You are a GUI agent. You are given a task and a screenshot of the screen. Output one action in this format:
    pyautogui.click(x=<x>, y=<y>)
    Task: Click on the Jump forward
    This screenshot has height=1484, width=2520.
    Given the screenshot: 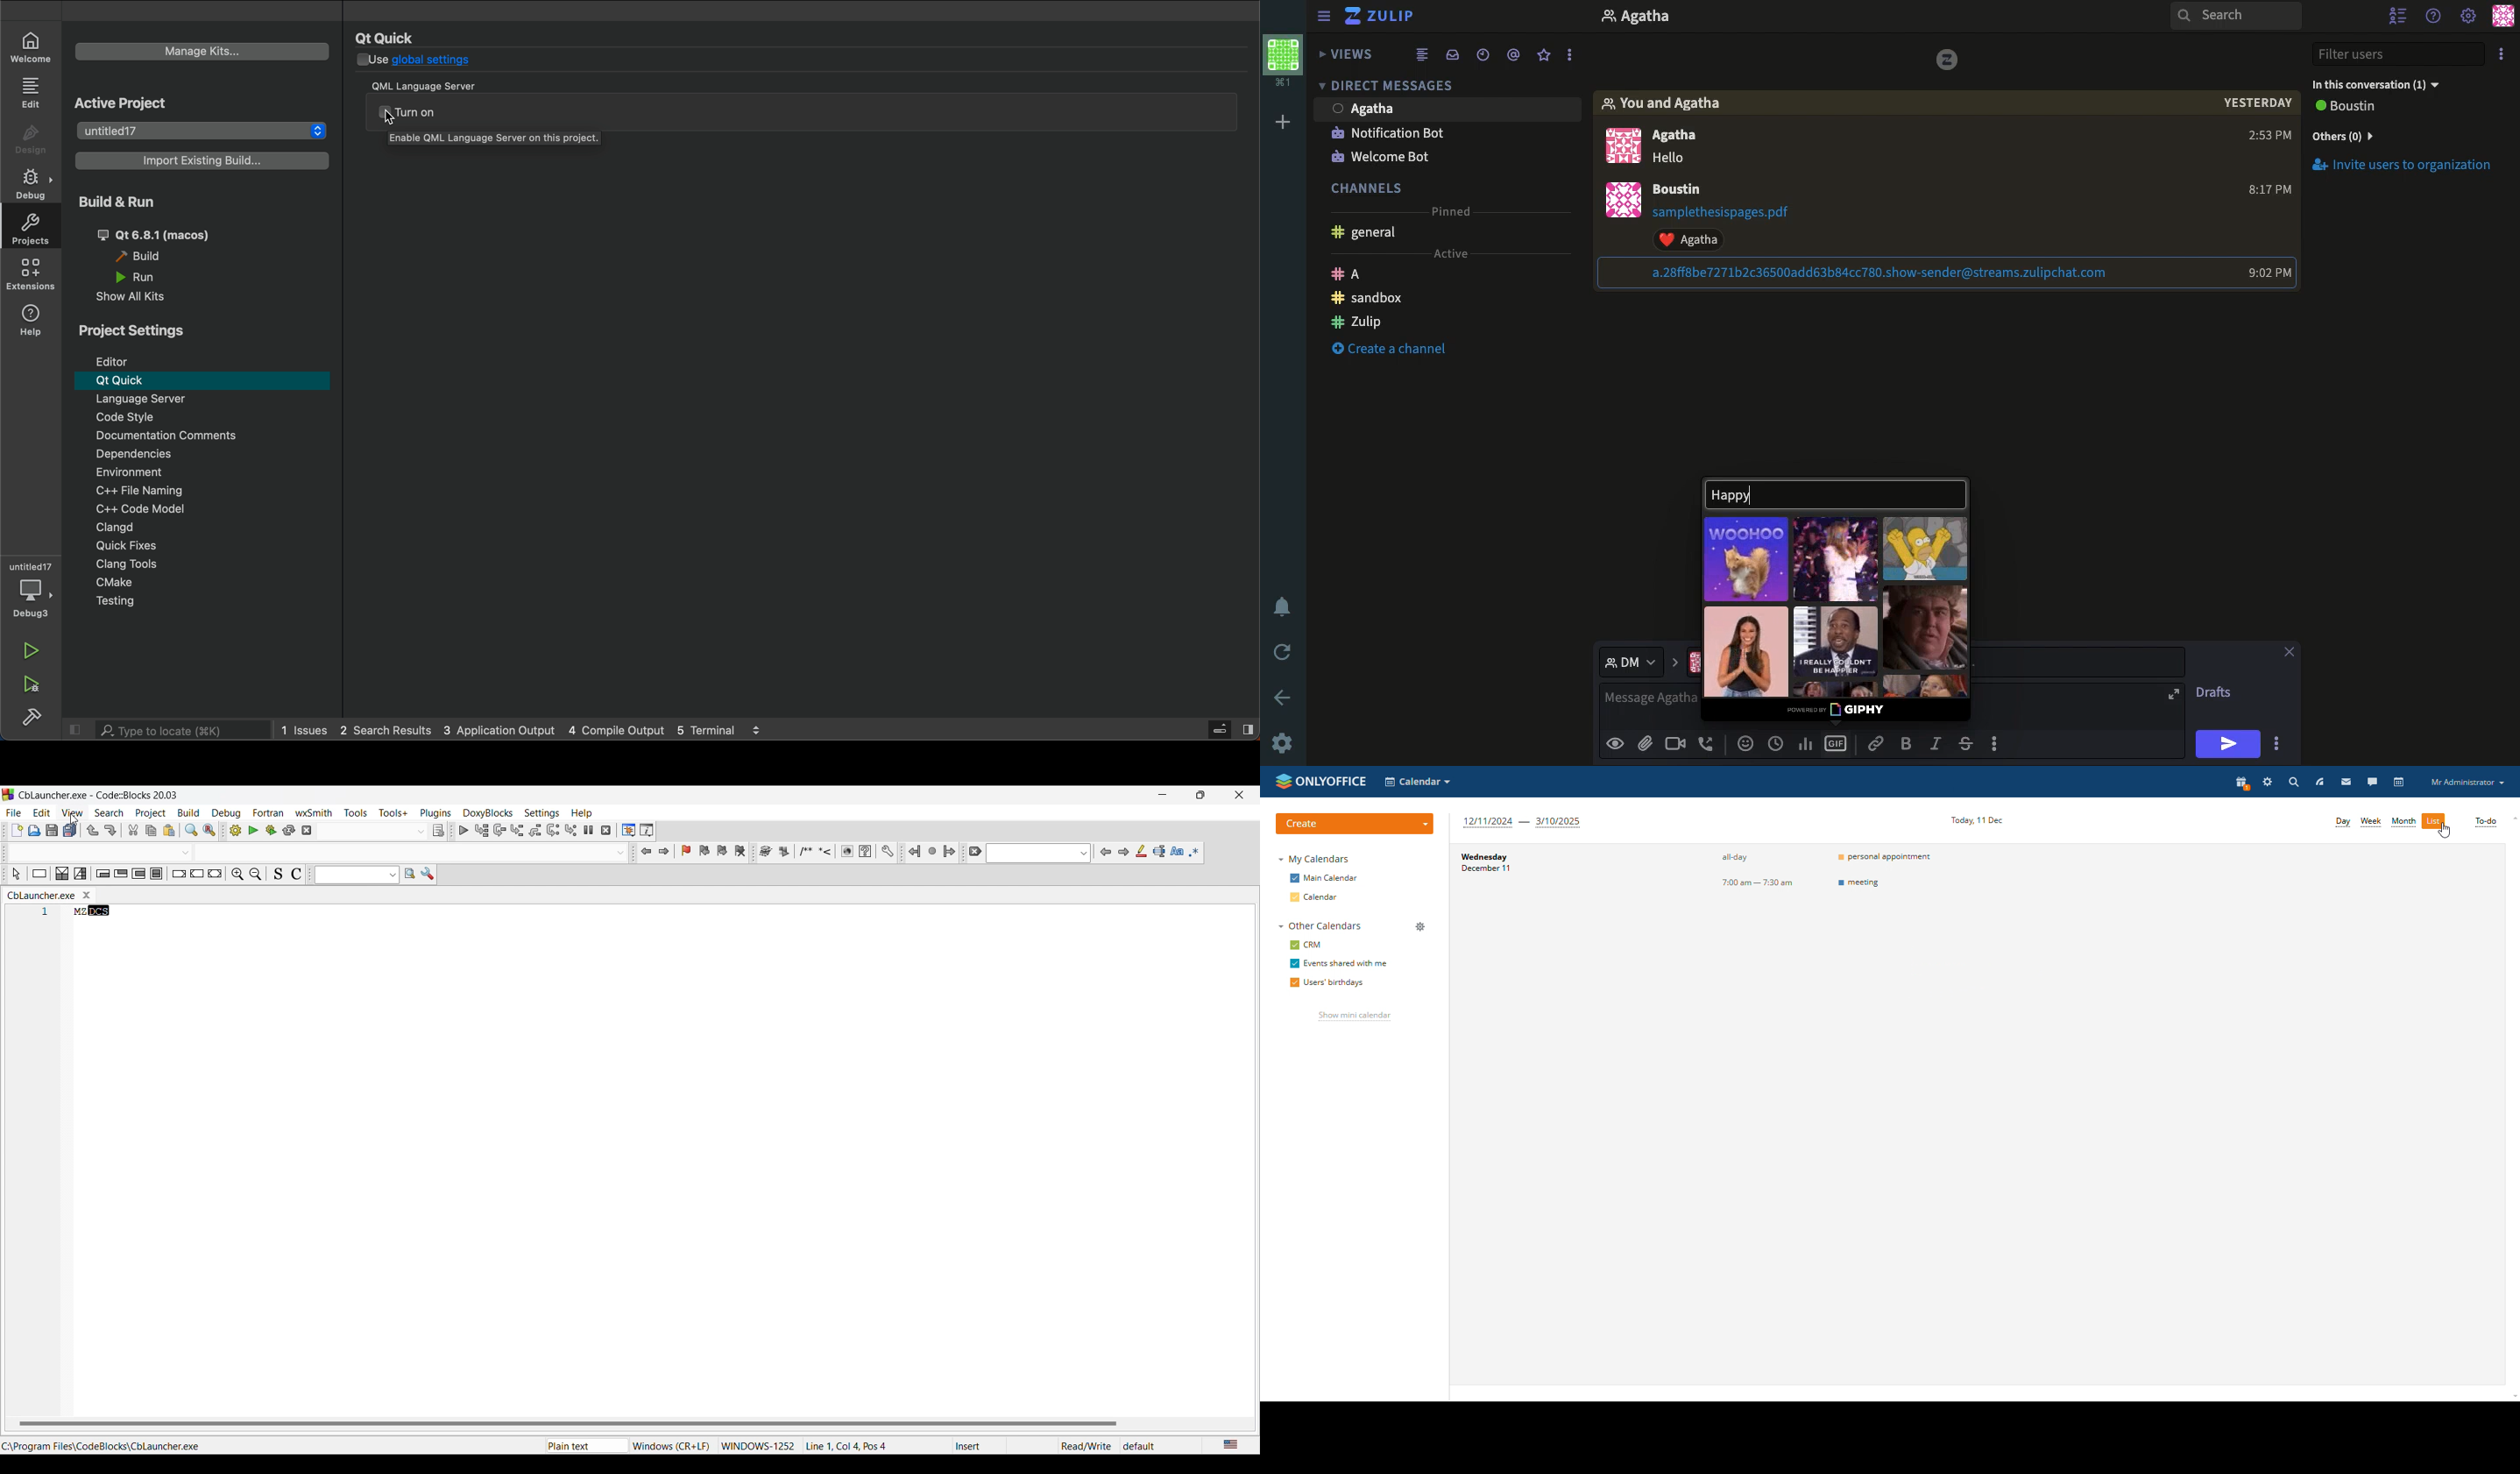 What is the action you would take?
    pyautogui.click(x=663, y=851)
    